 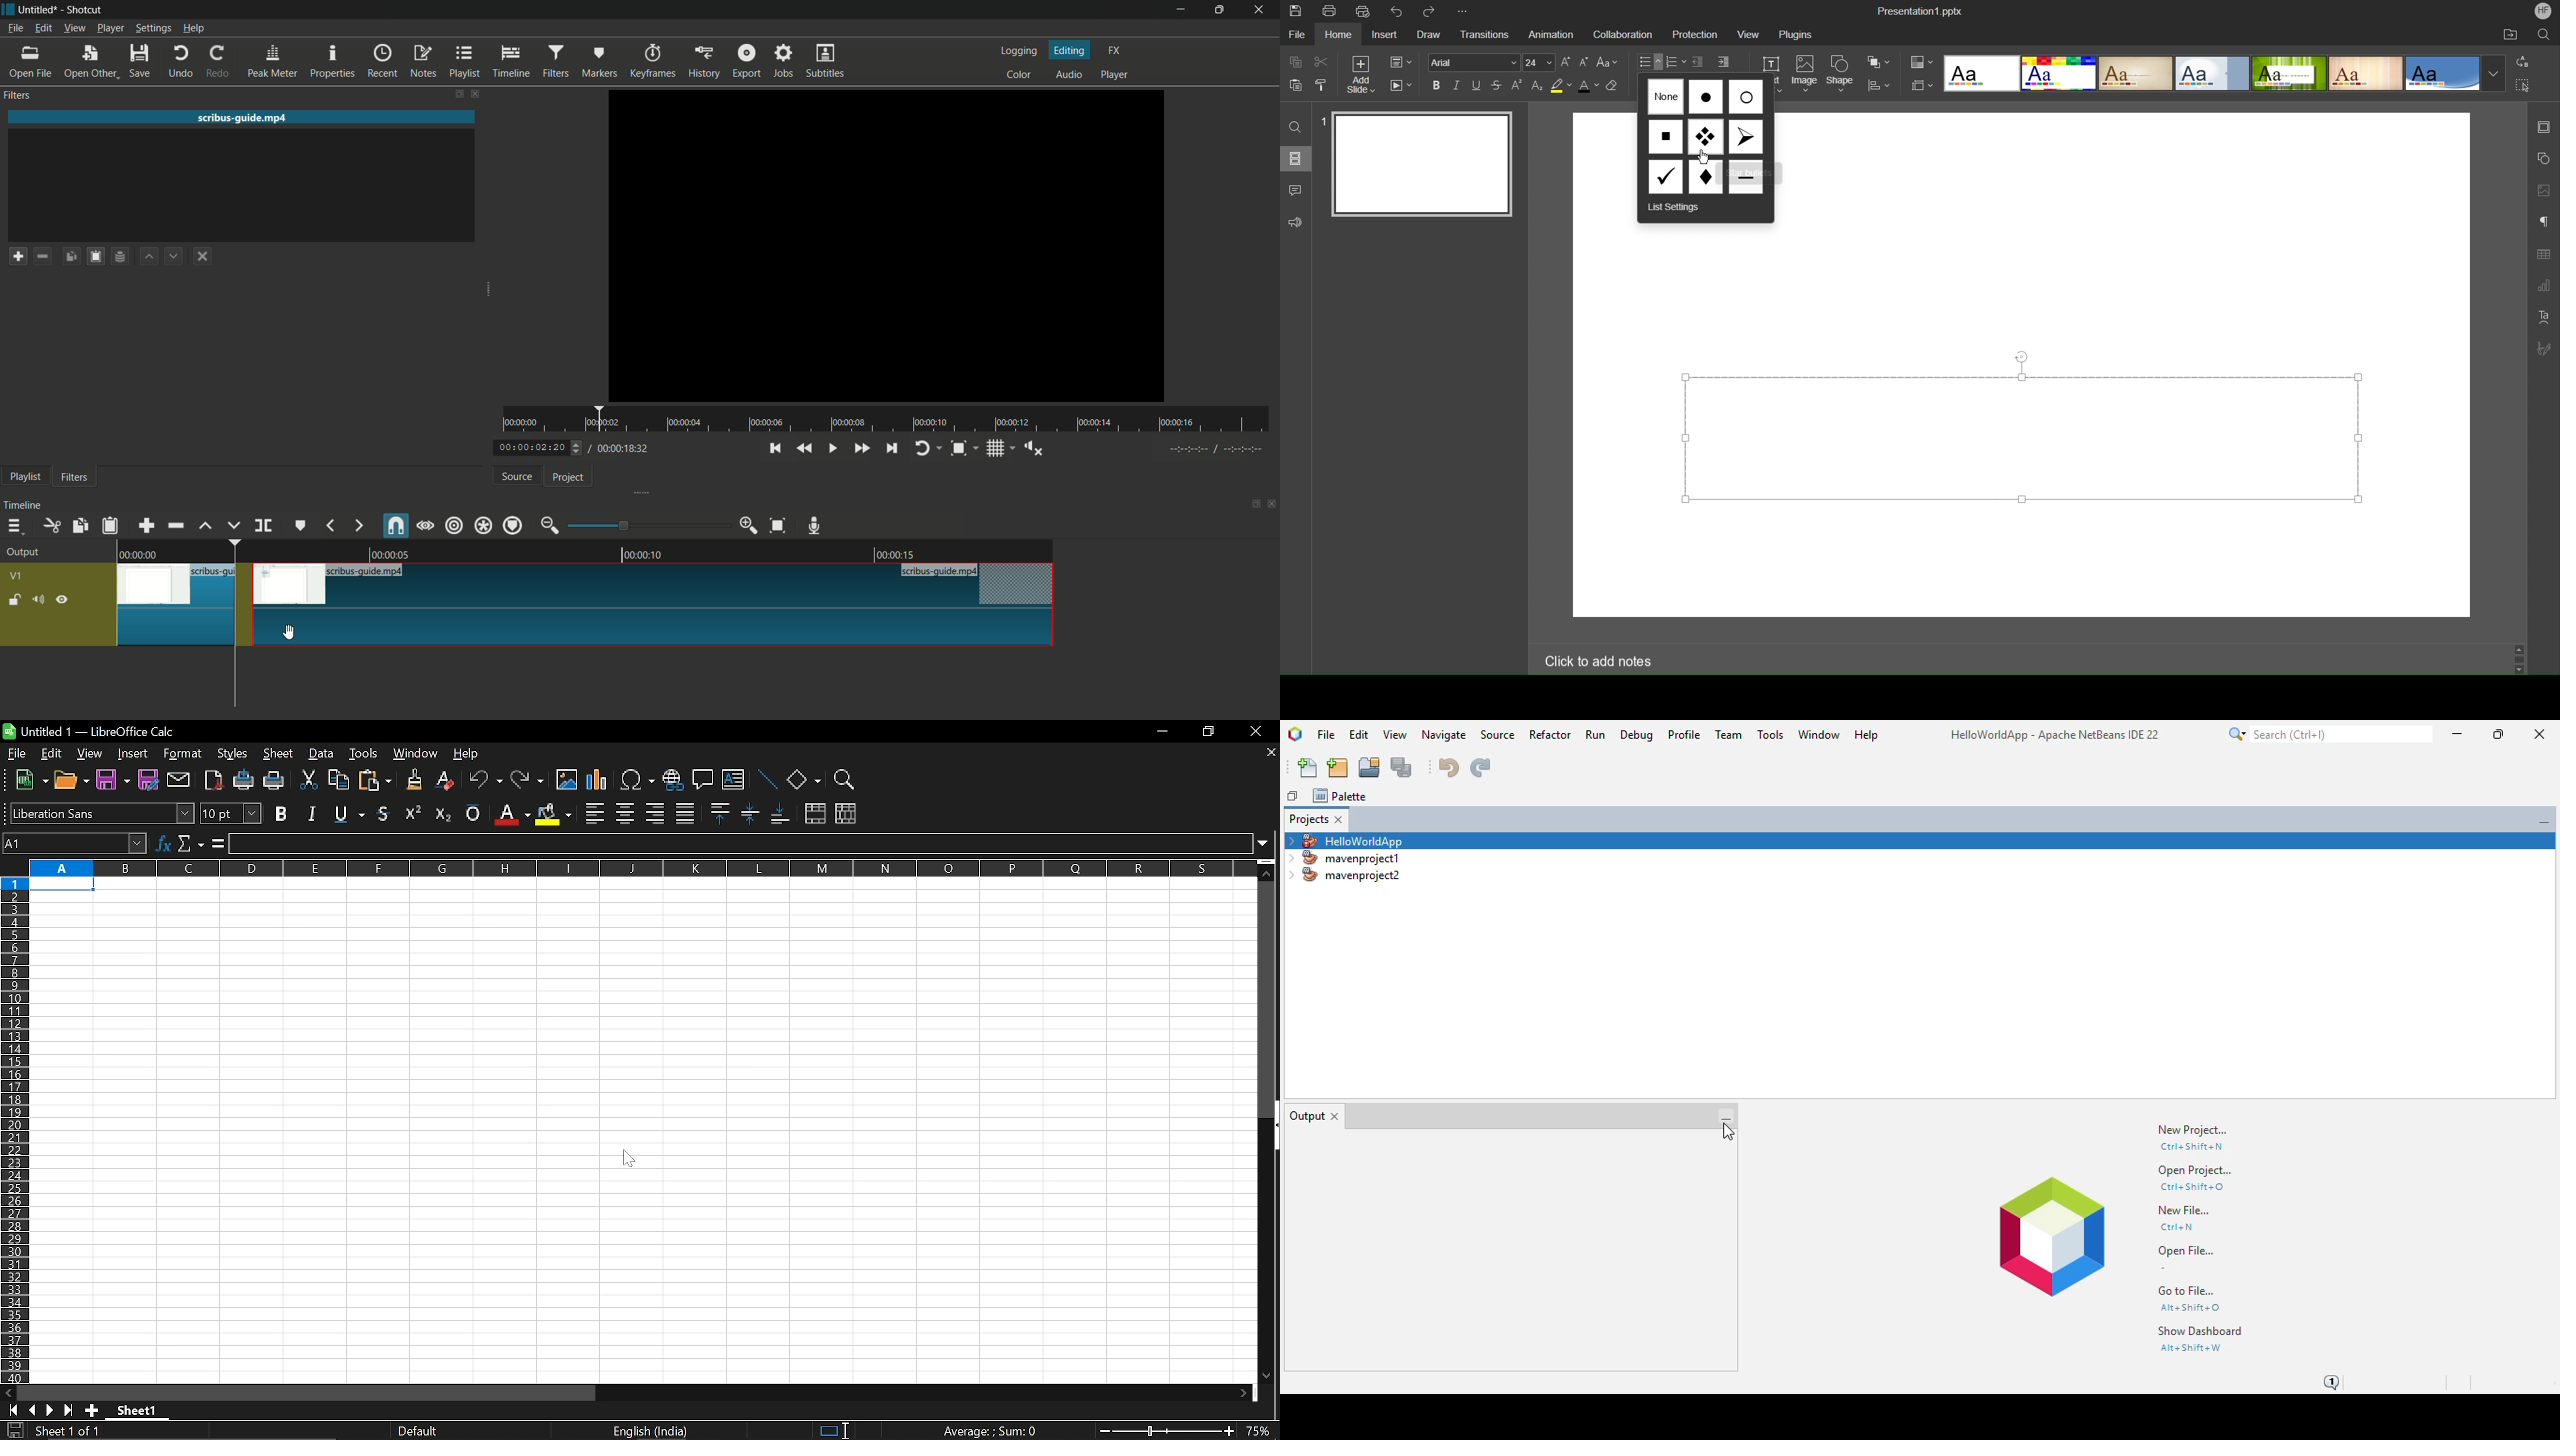 What do you see at coordinates (1620, 35) in the screenshot?
I see `Collaboration` at bounding box center [1620, 35].